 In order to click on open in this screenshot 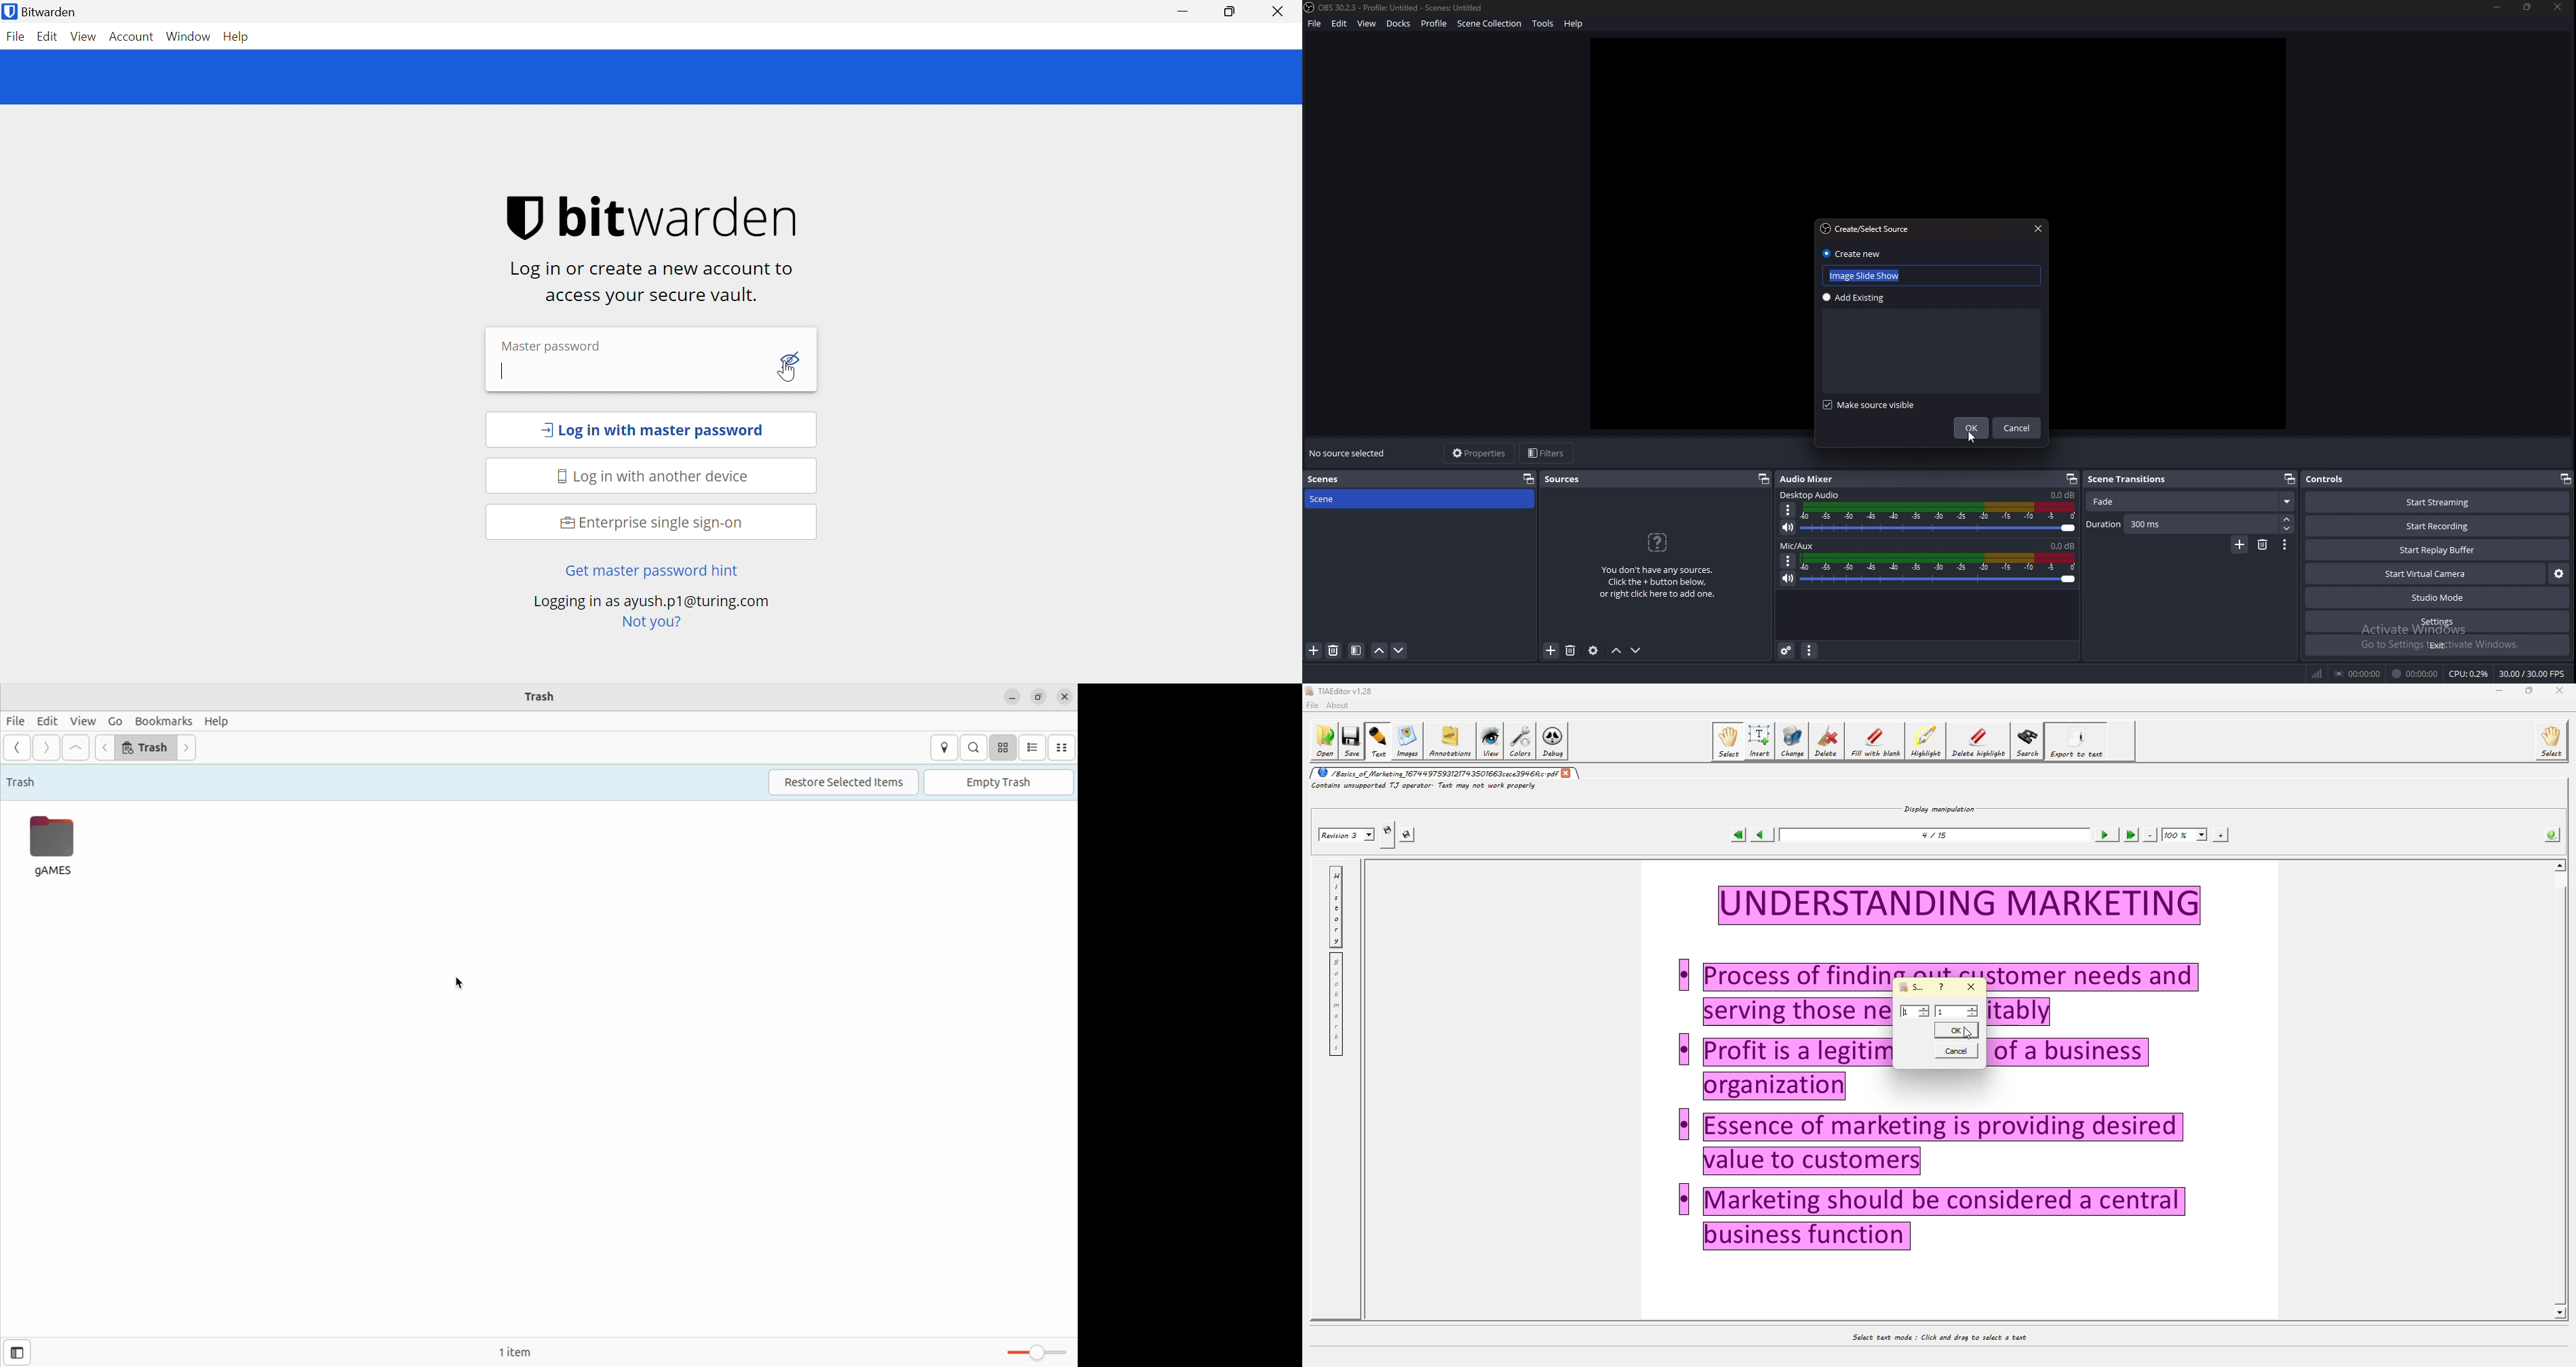, I will do `click(1324, 741)`.